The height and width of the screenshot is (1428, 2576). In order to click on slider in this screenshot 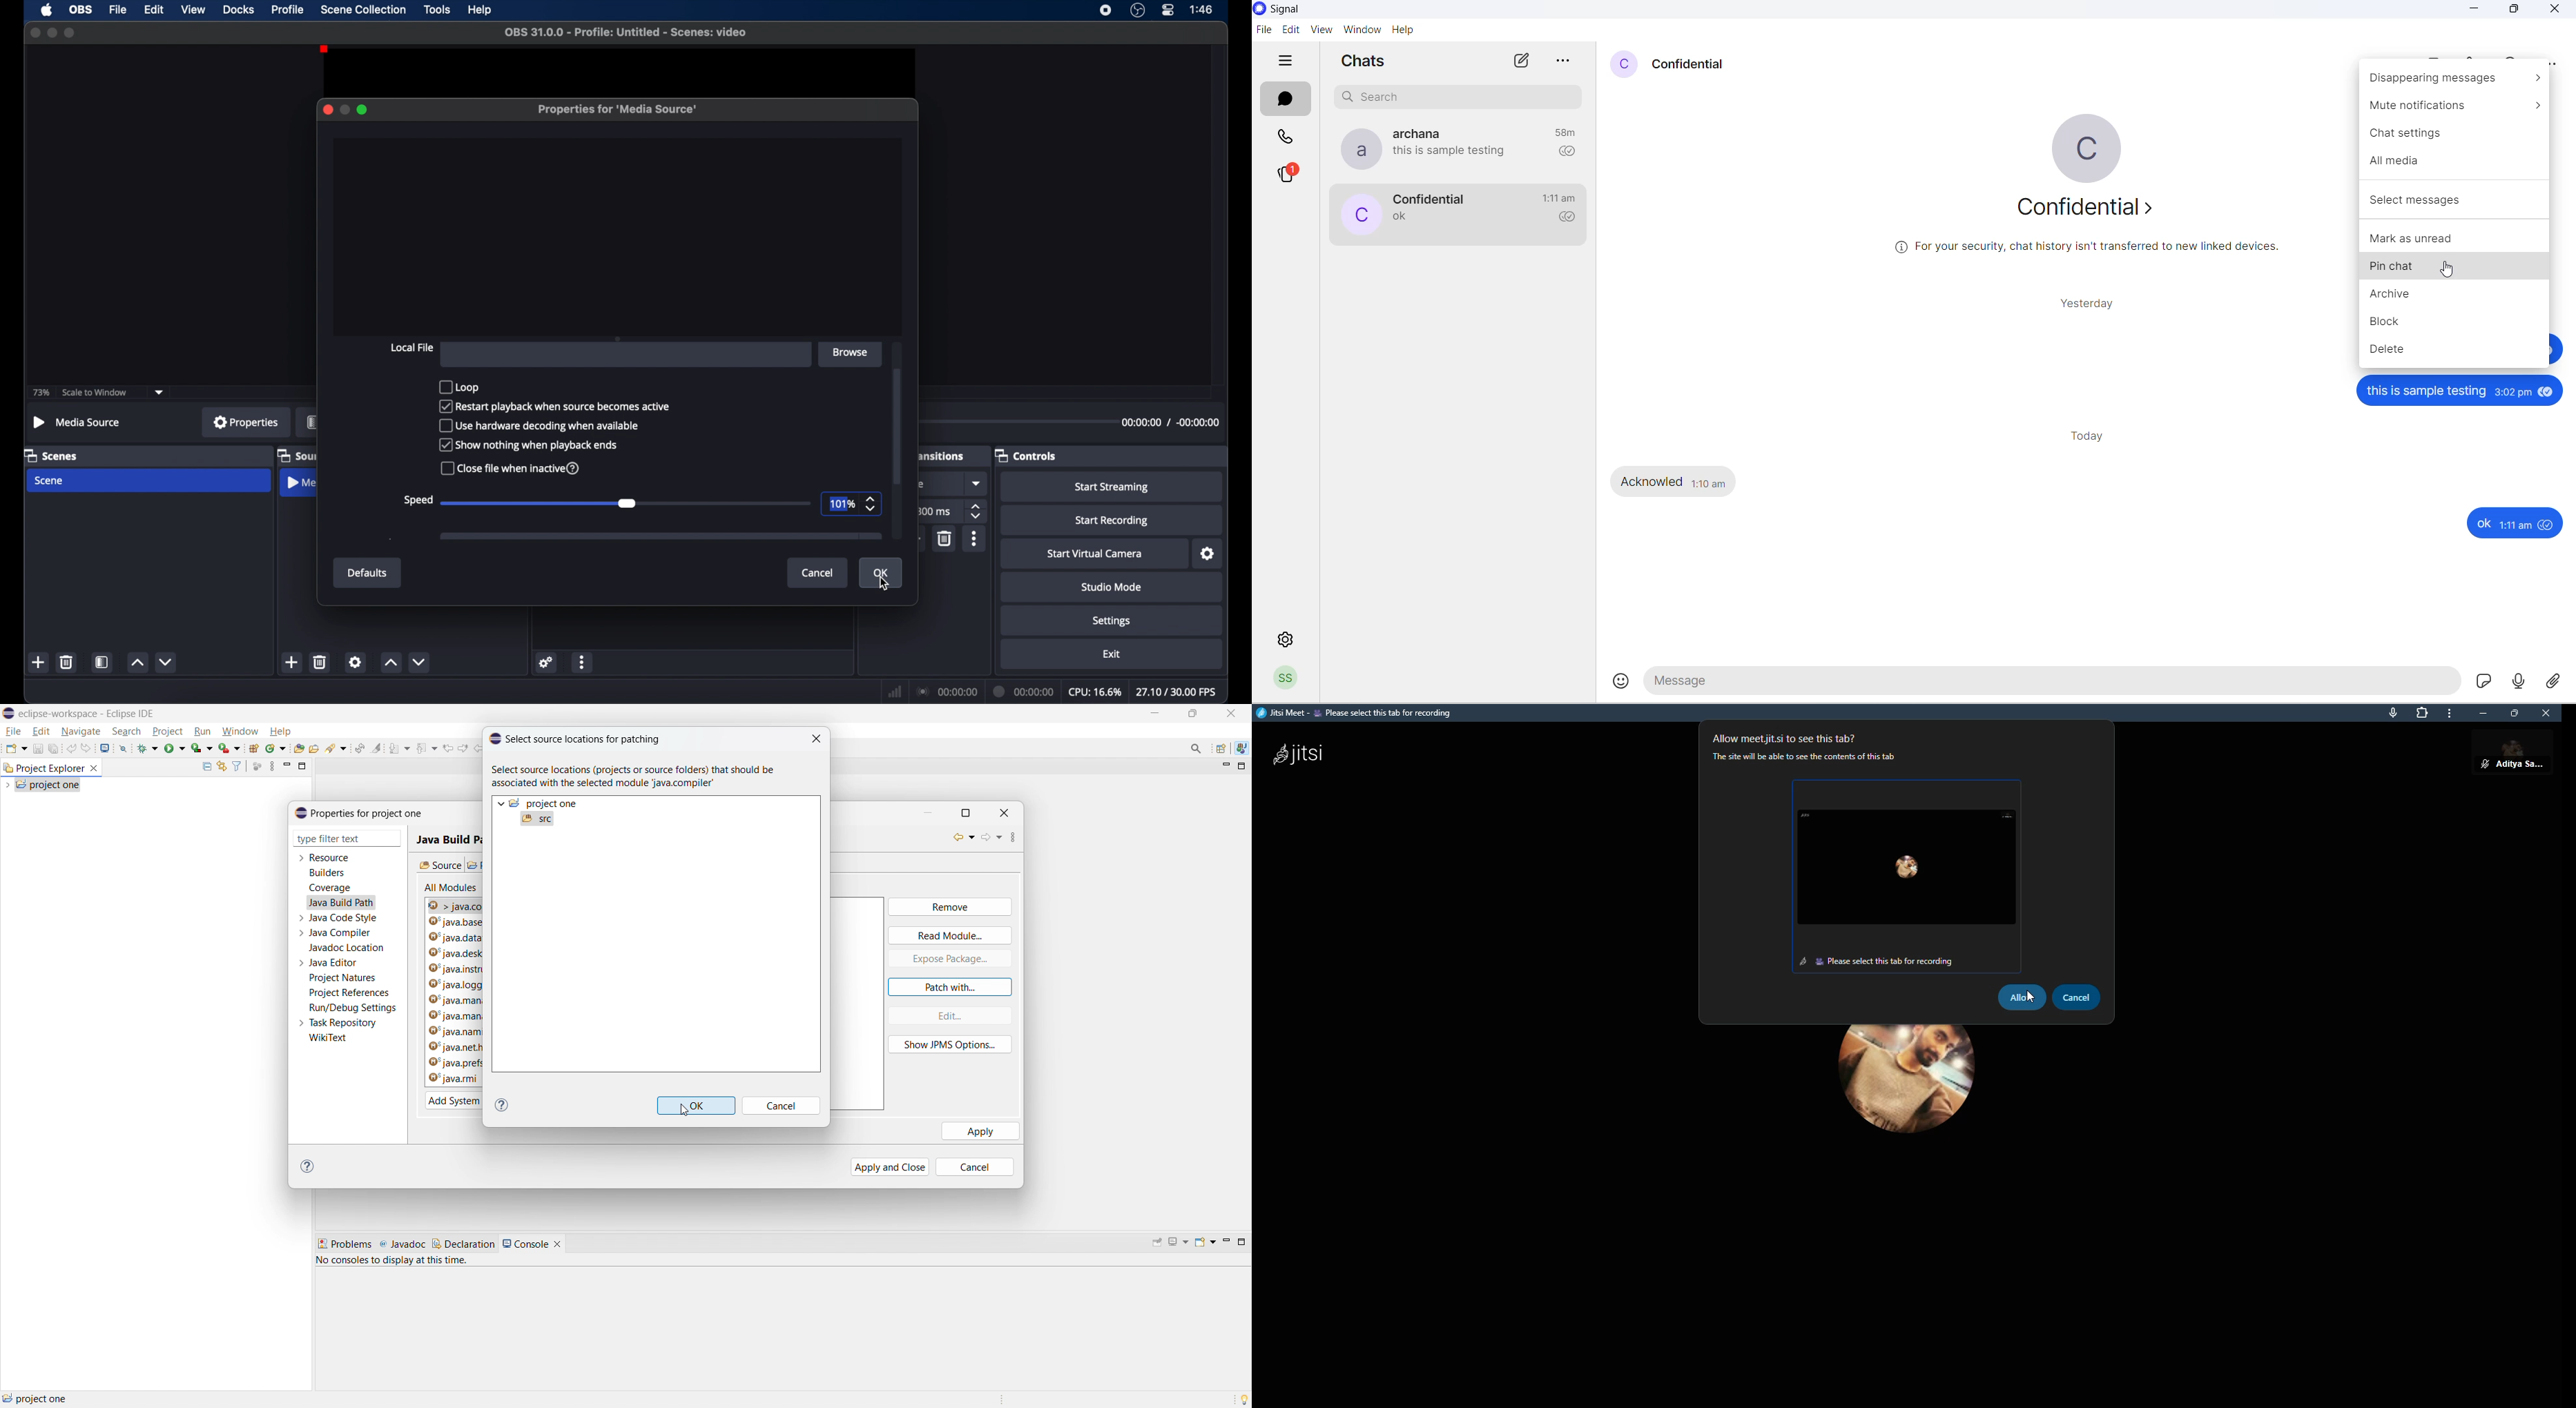, I will do `click(625, 502)`.